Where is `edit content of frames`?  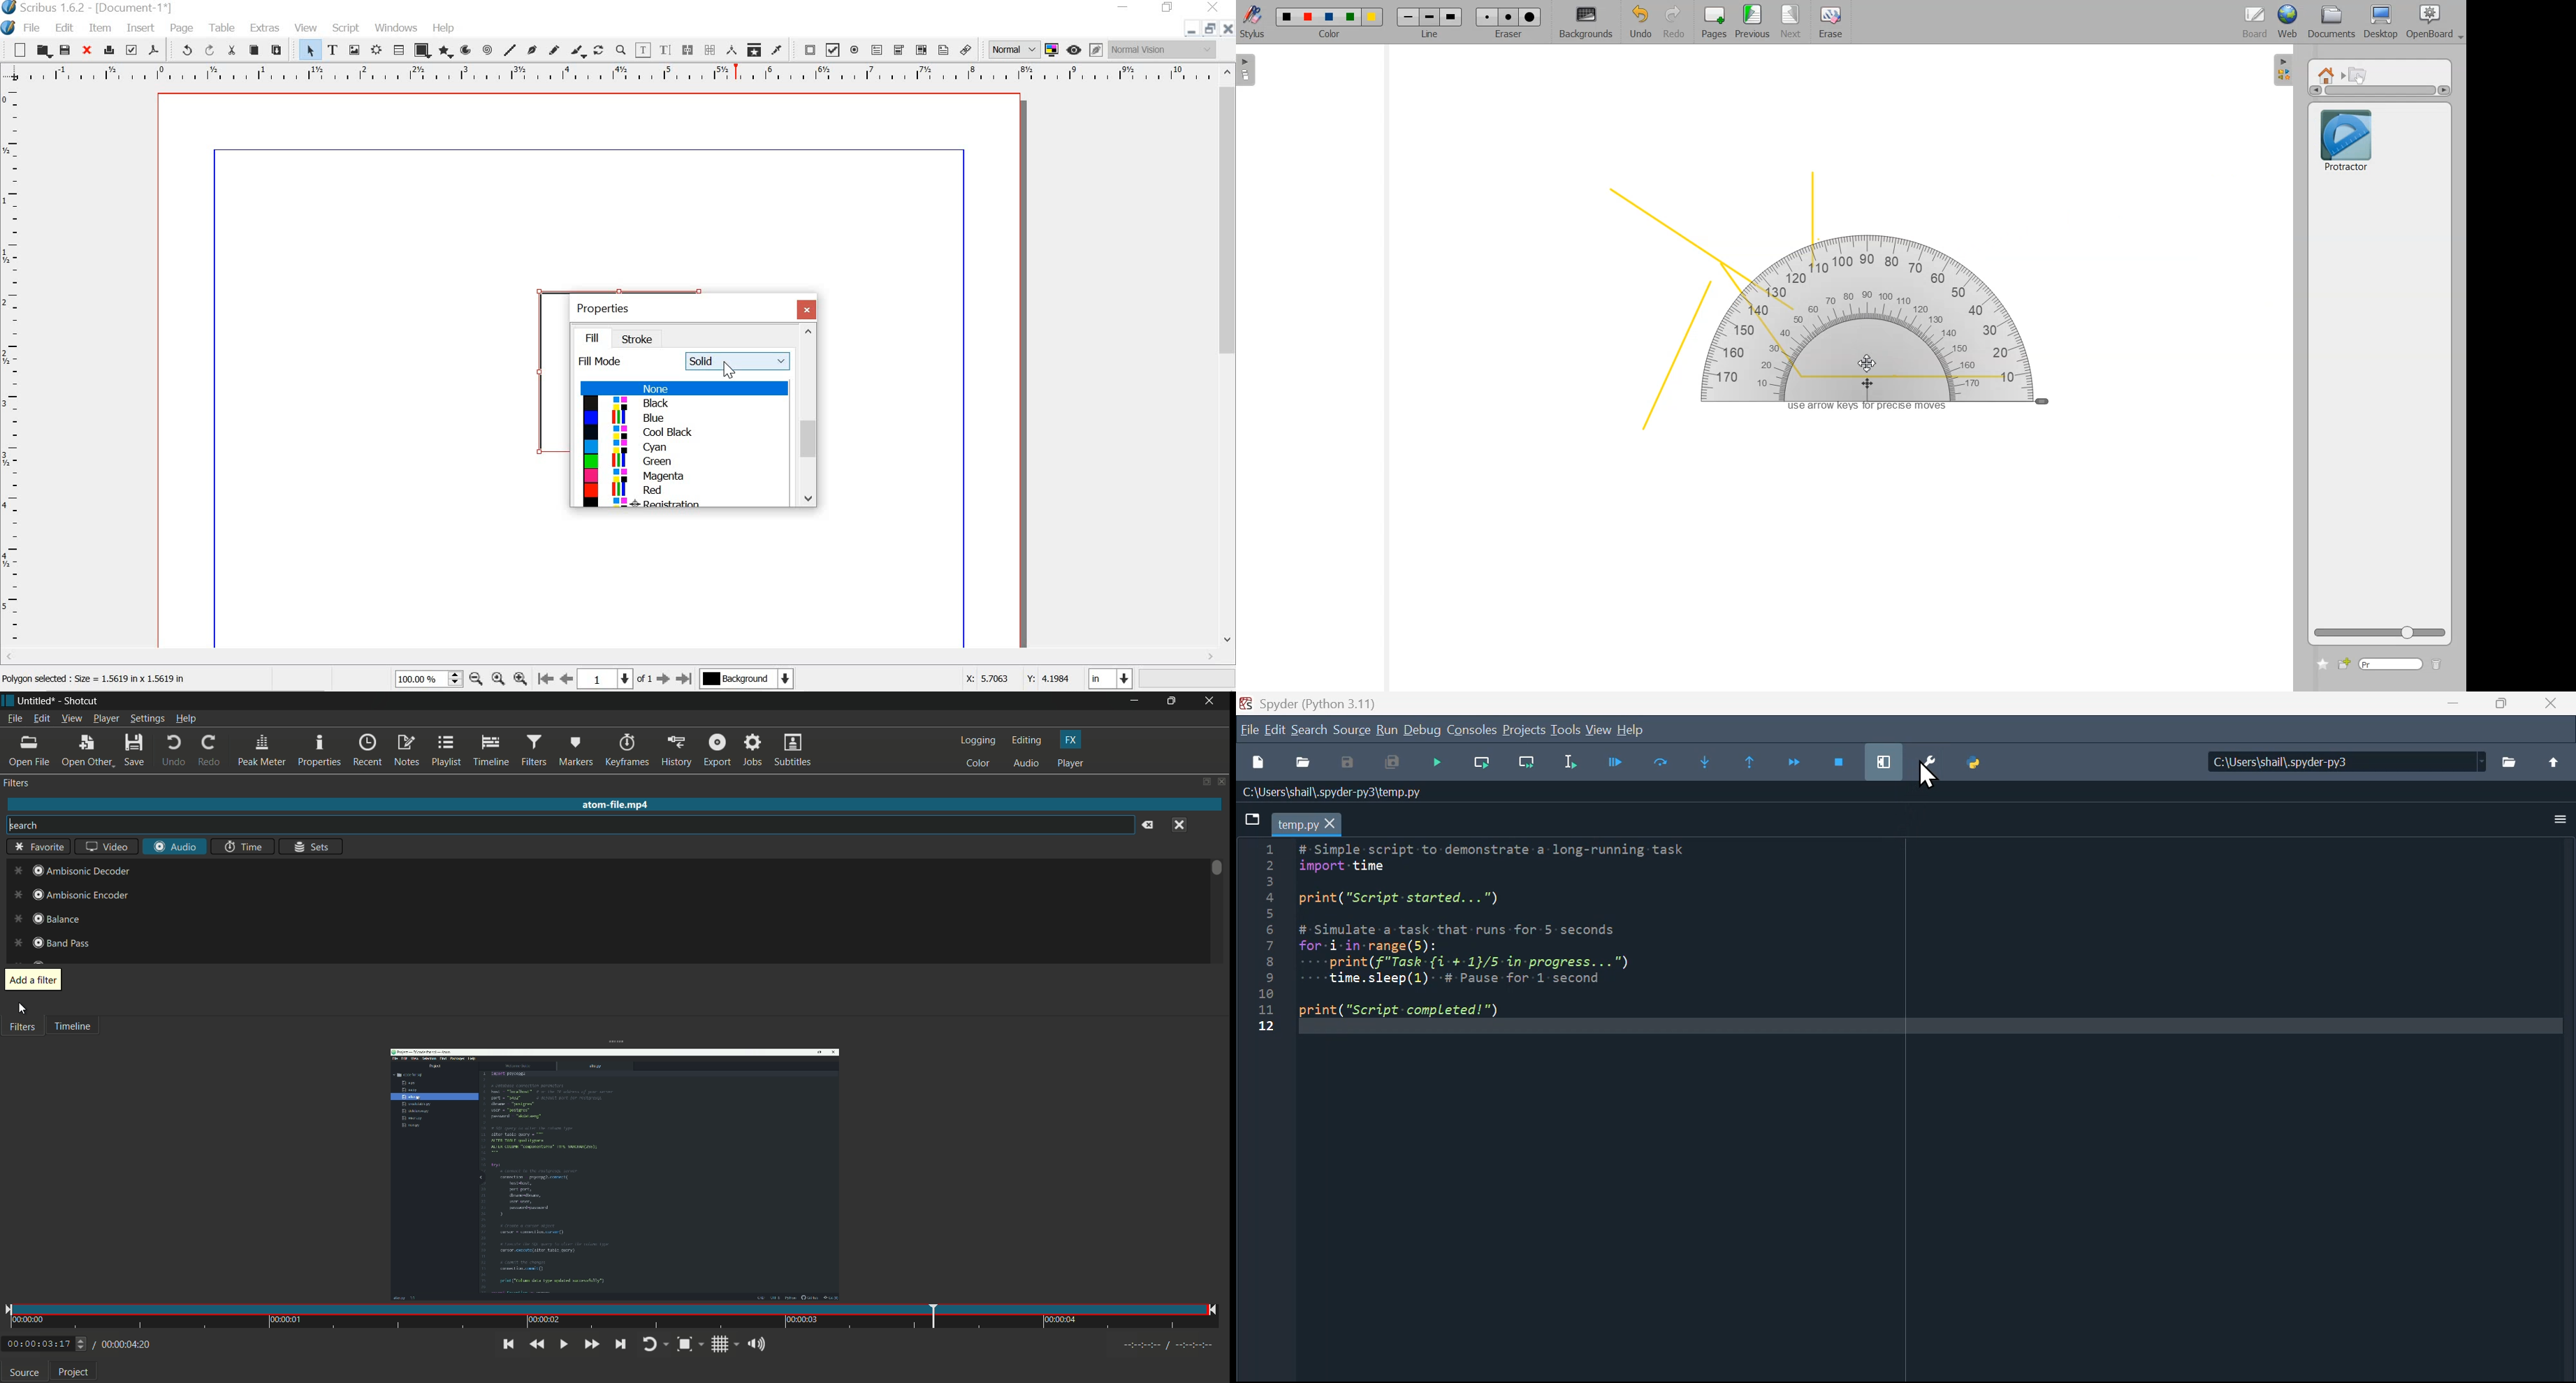
edit content of frames is located at coordinates (645, 50).